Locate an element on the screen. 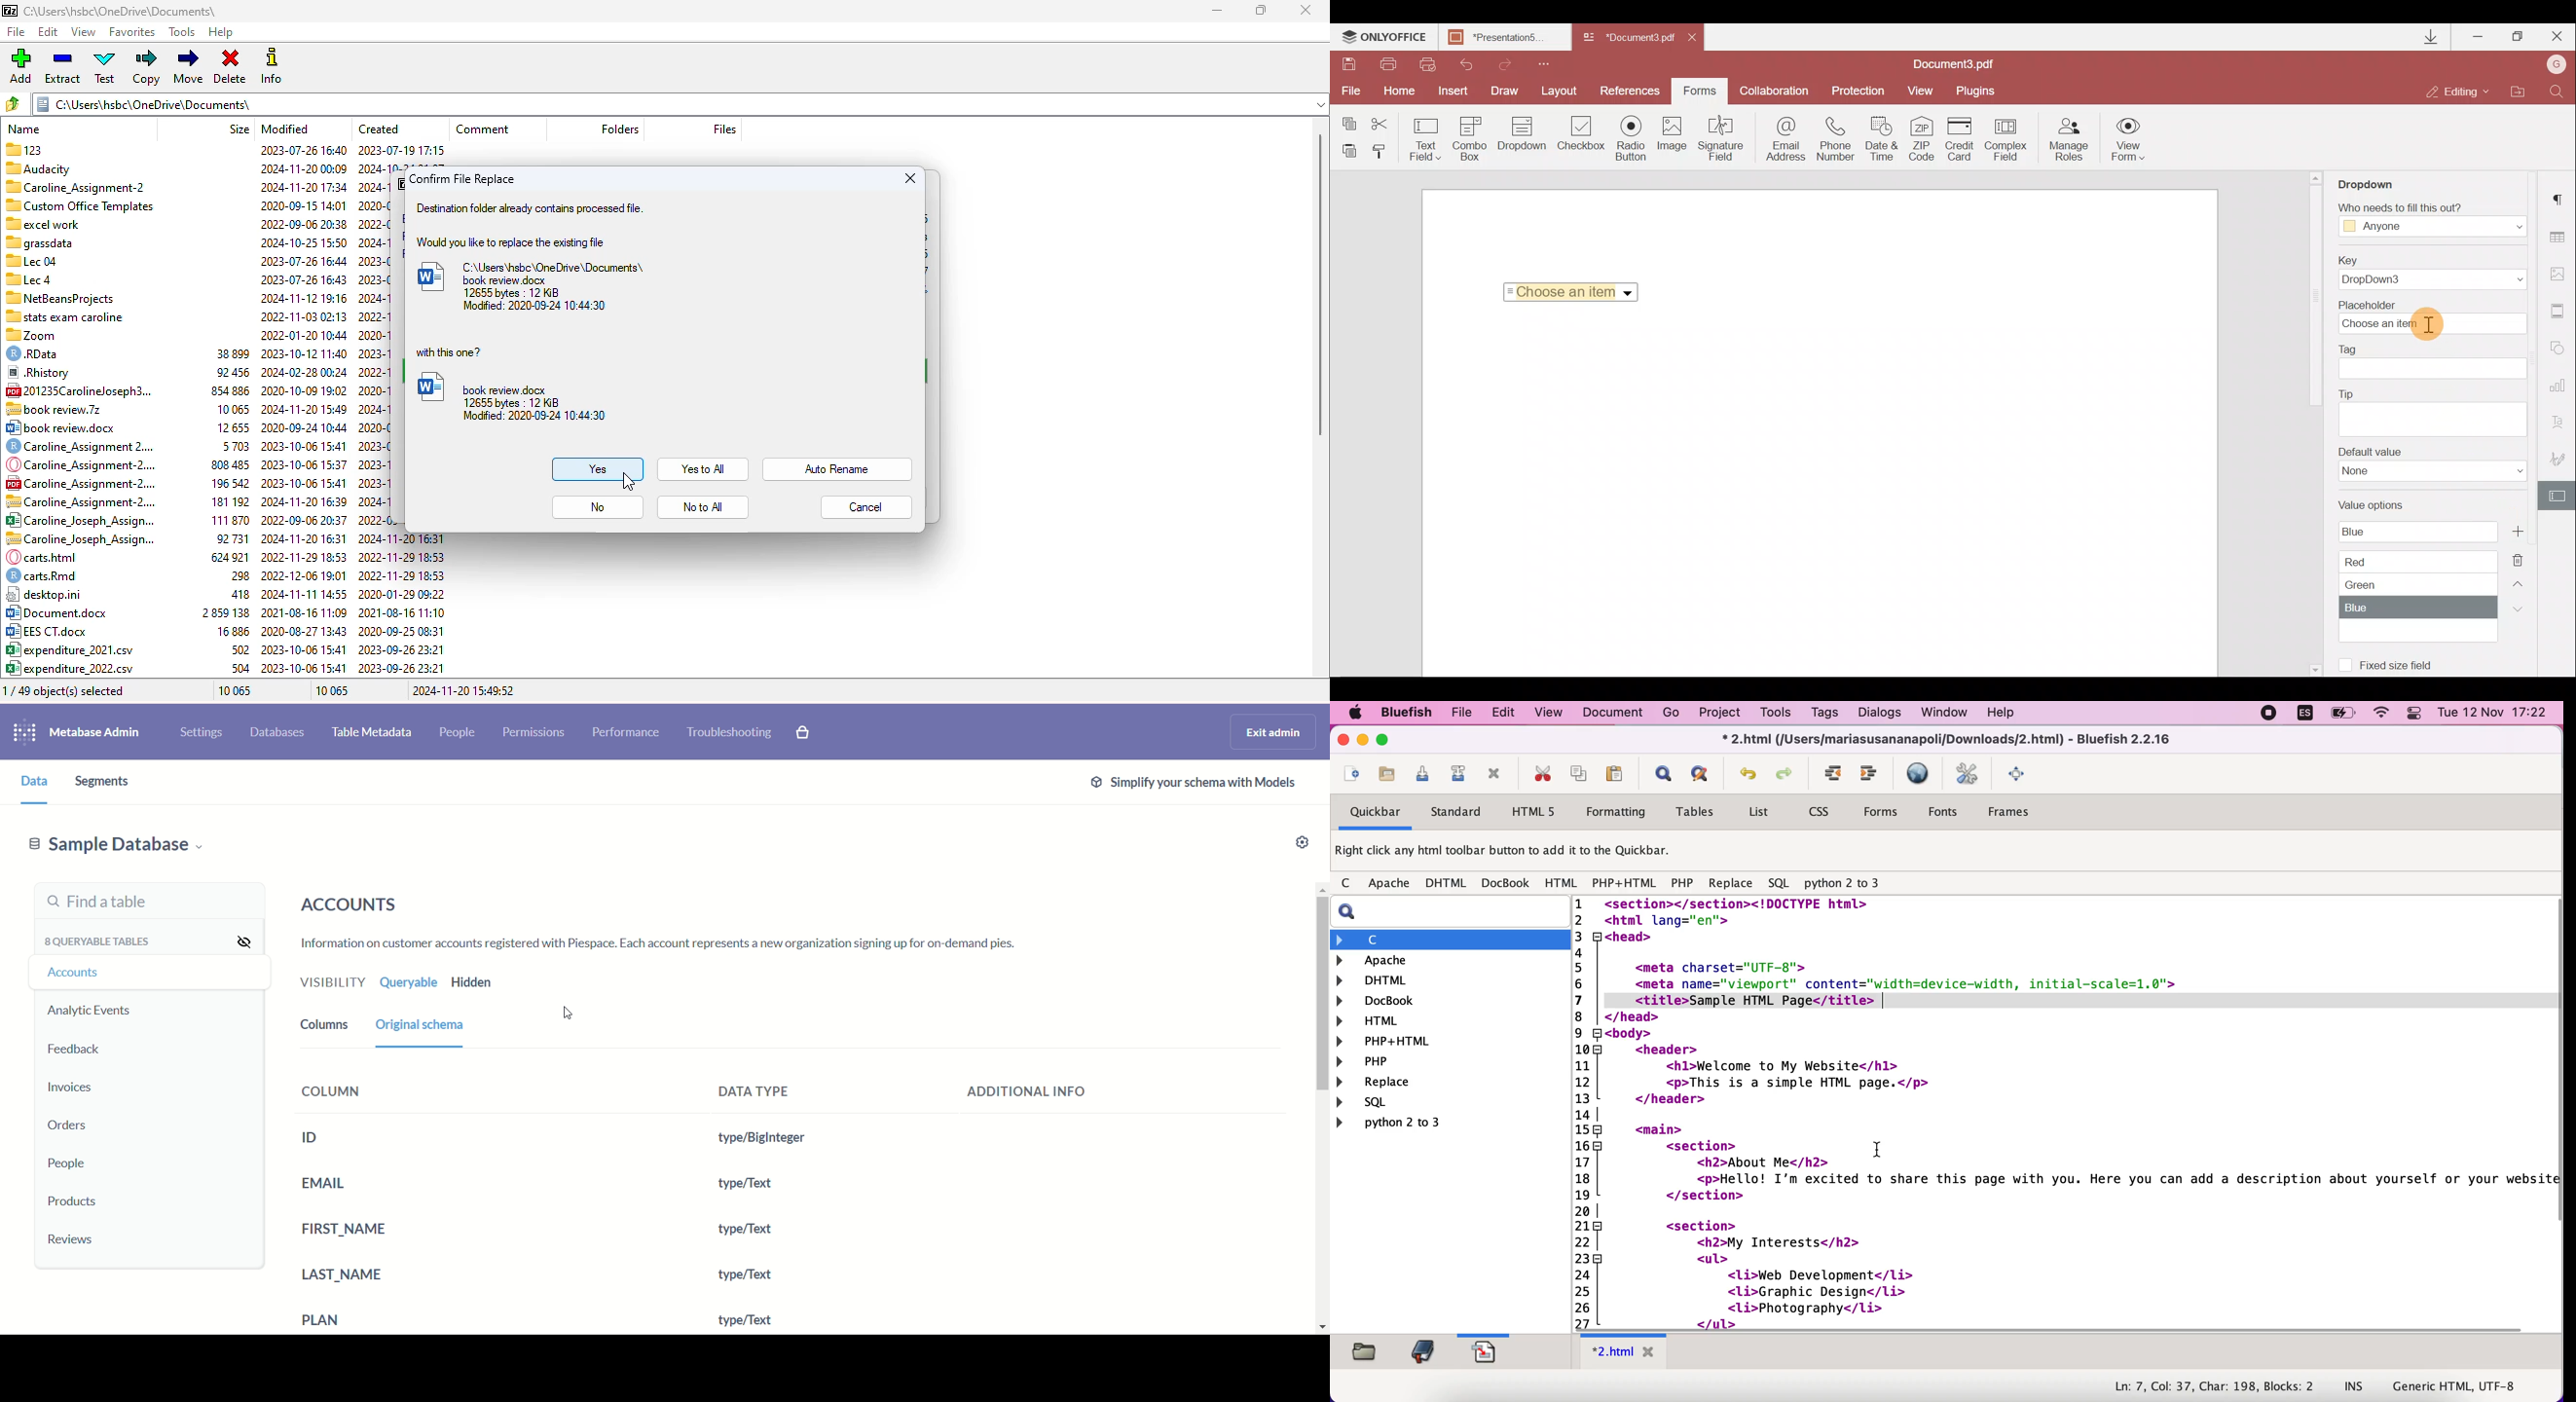 The height and width of the screenshot is (1428, 2576). close is located at coordinates (911, 178).